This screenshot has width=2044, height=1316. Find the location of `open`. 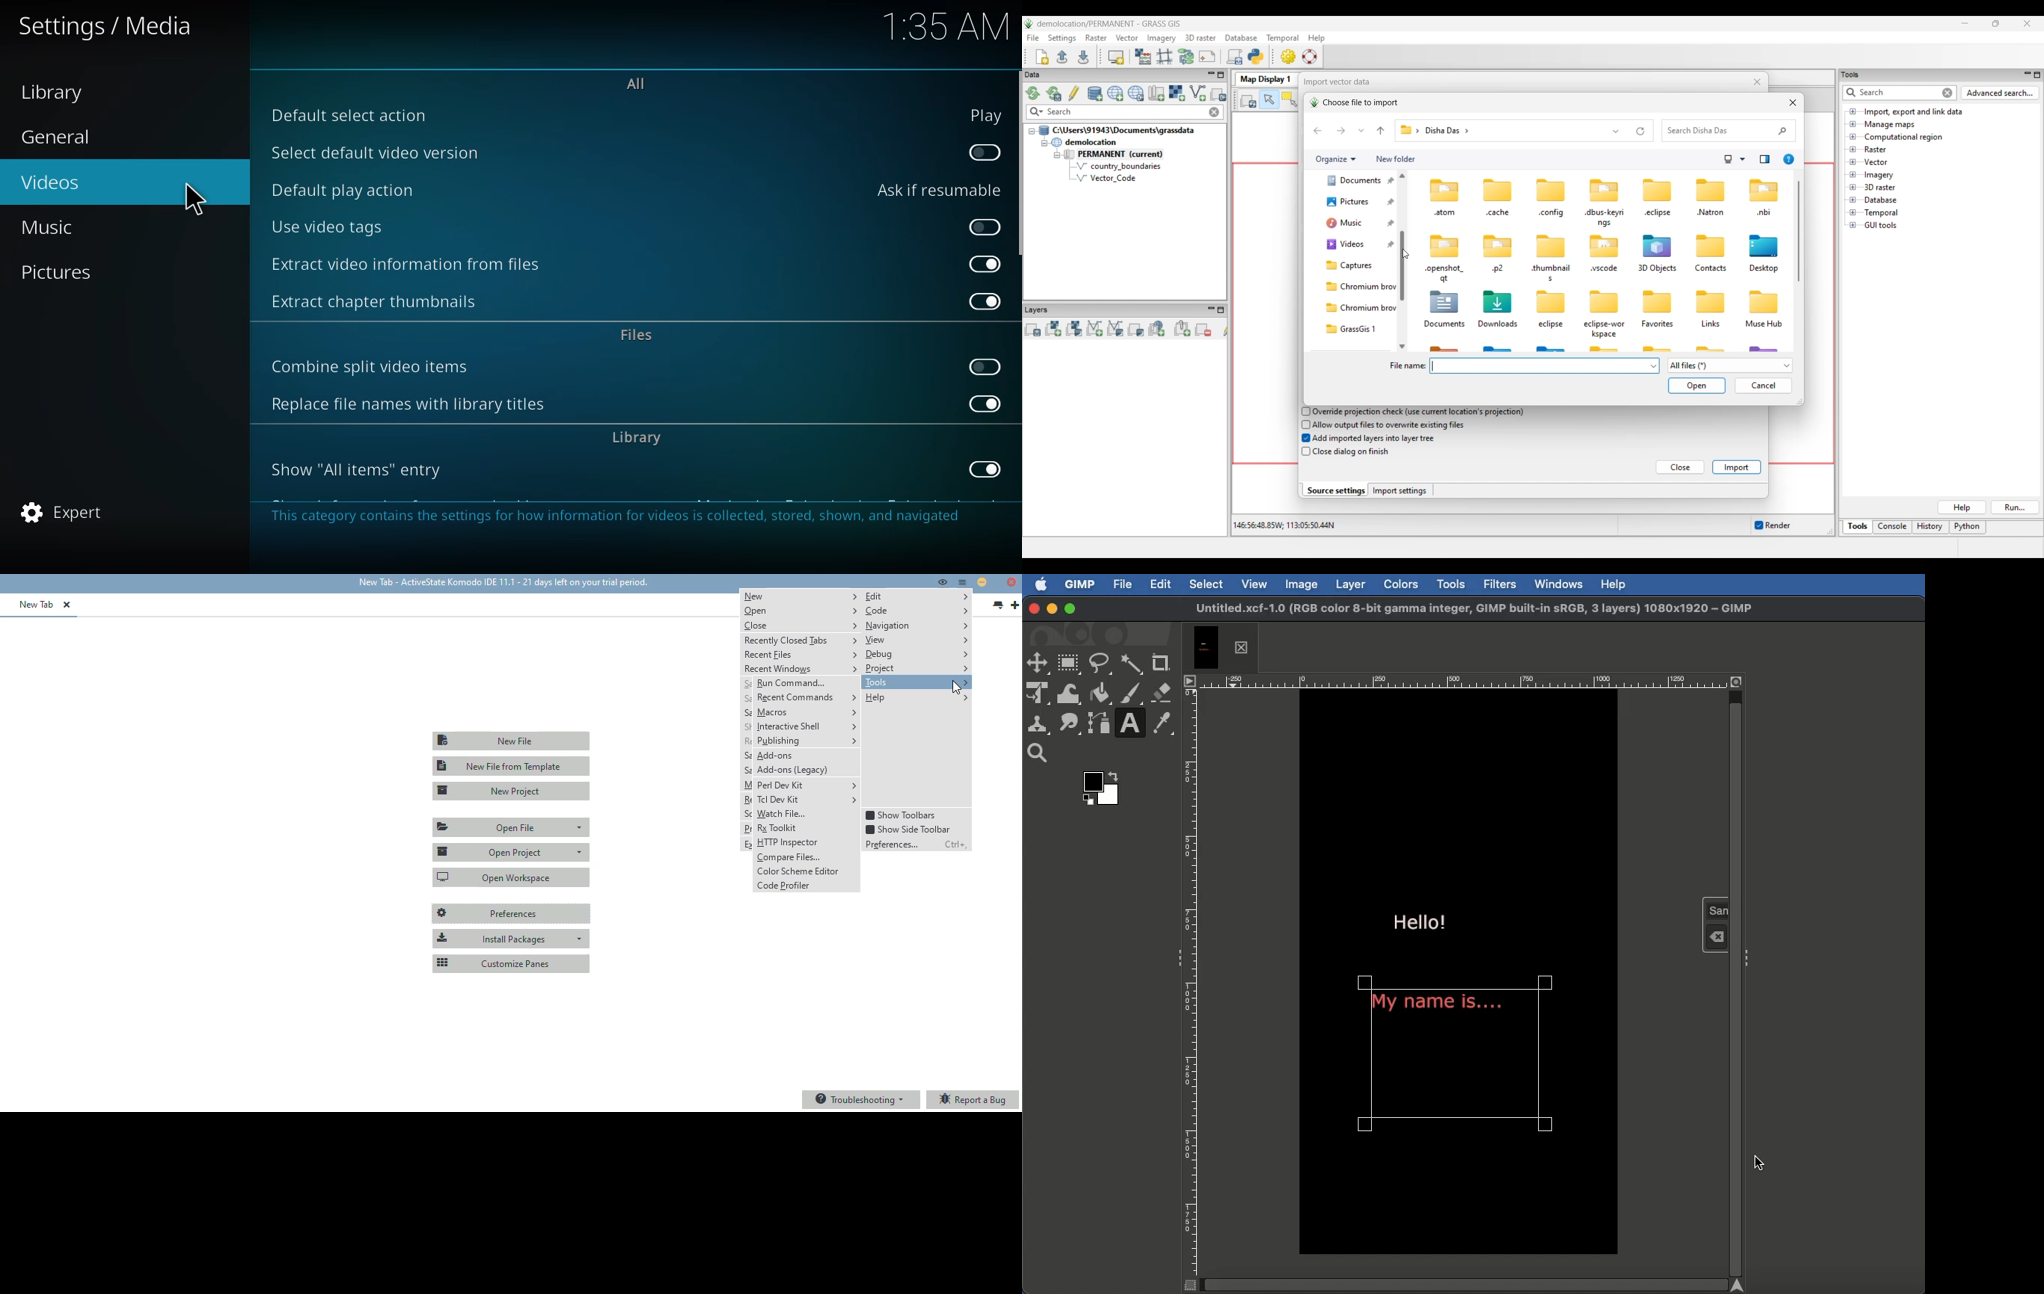

open is located at coordinates (800, 611).